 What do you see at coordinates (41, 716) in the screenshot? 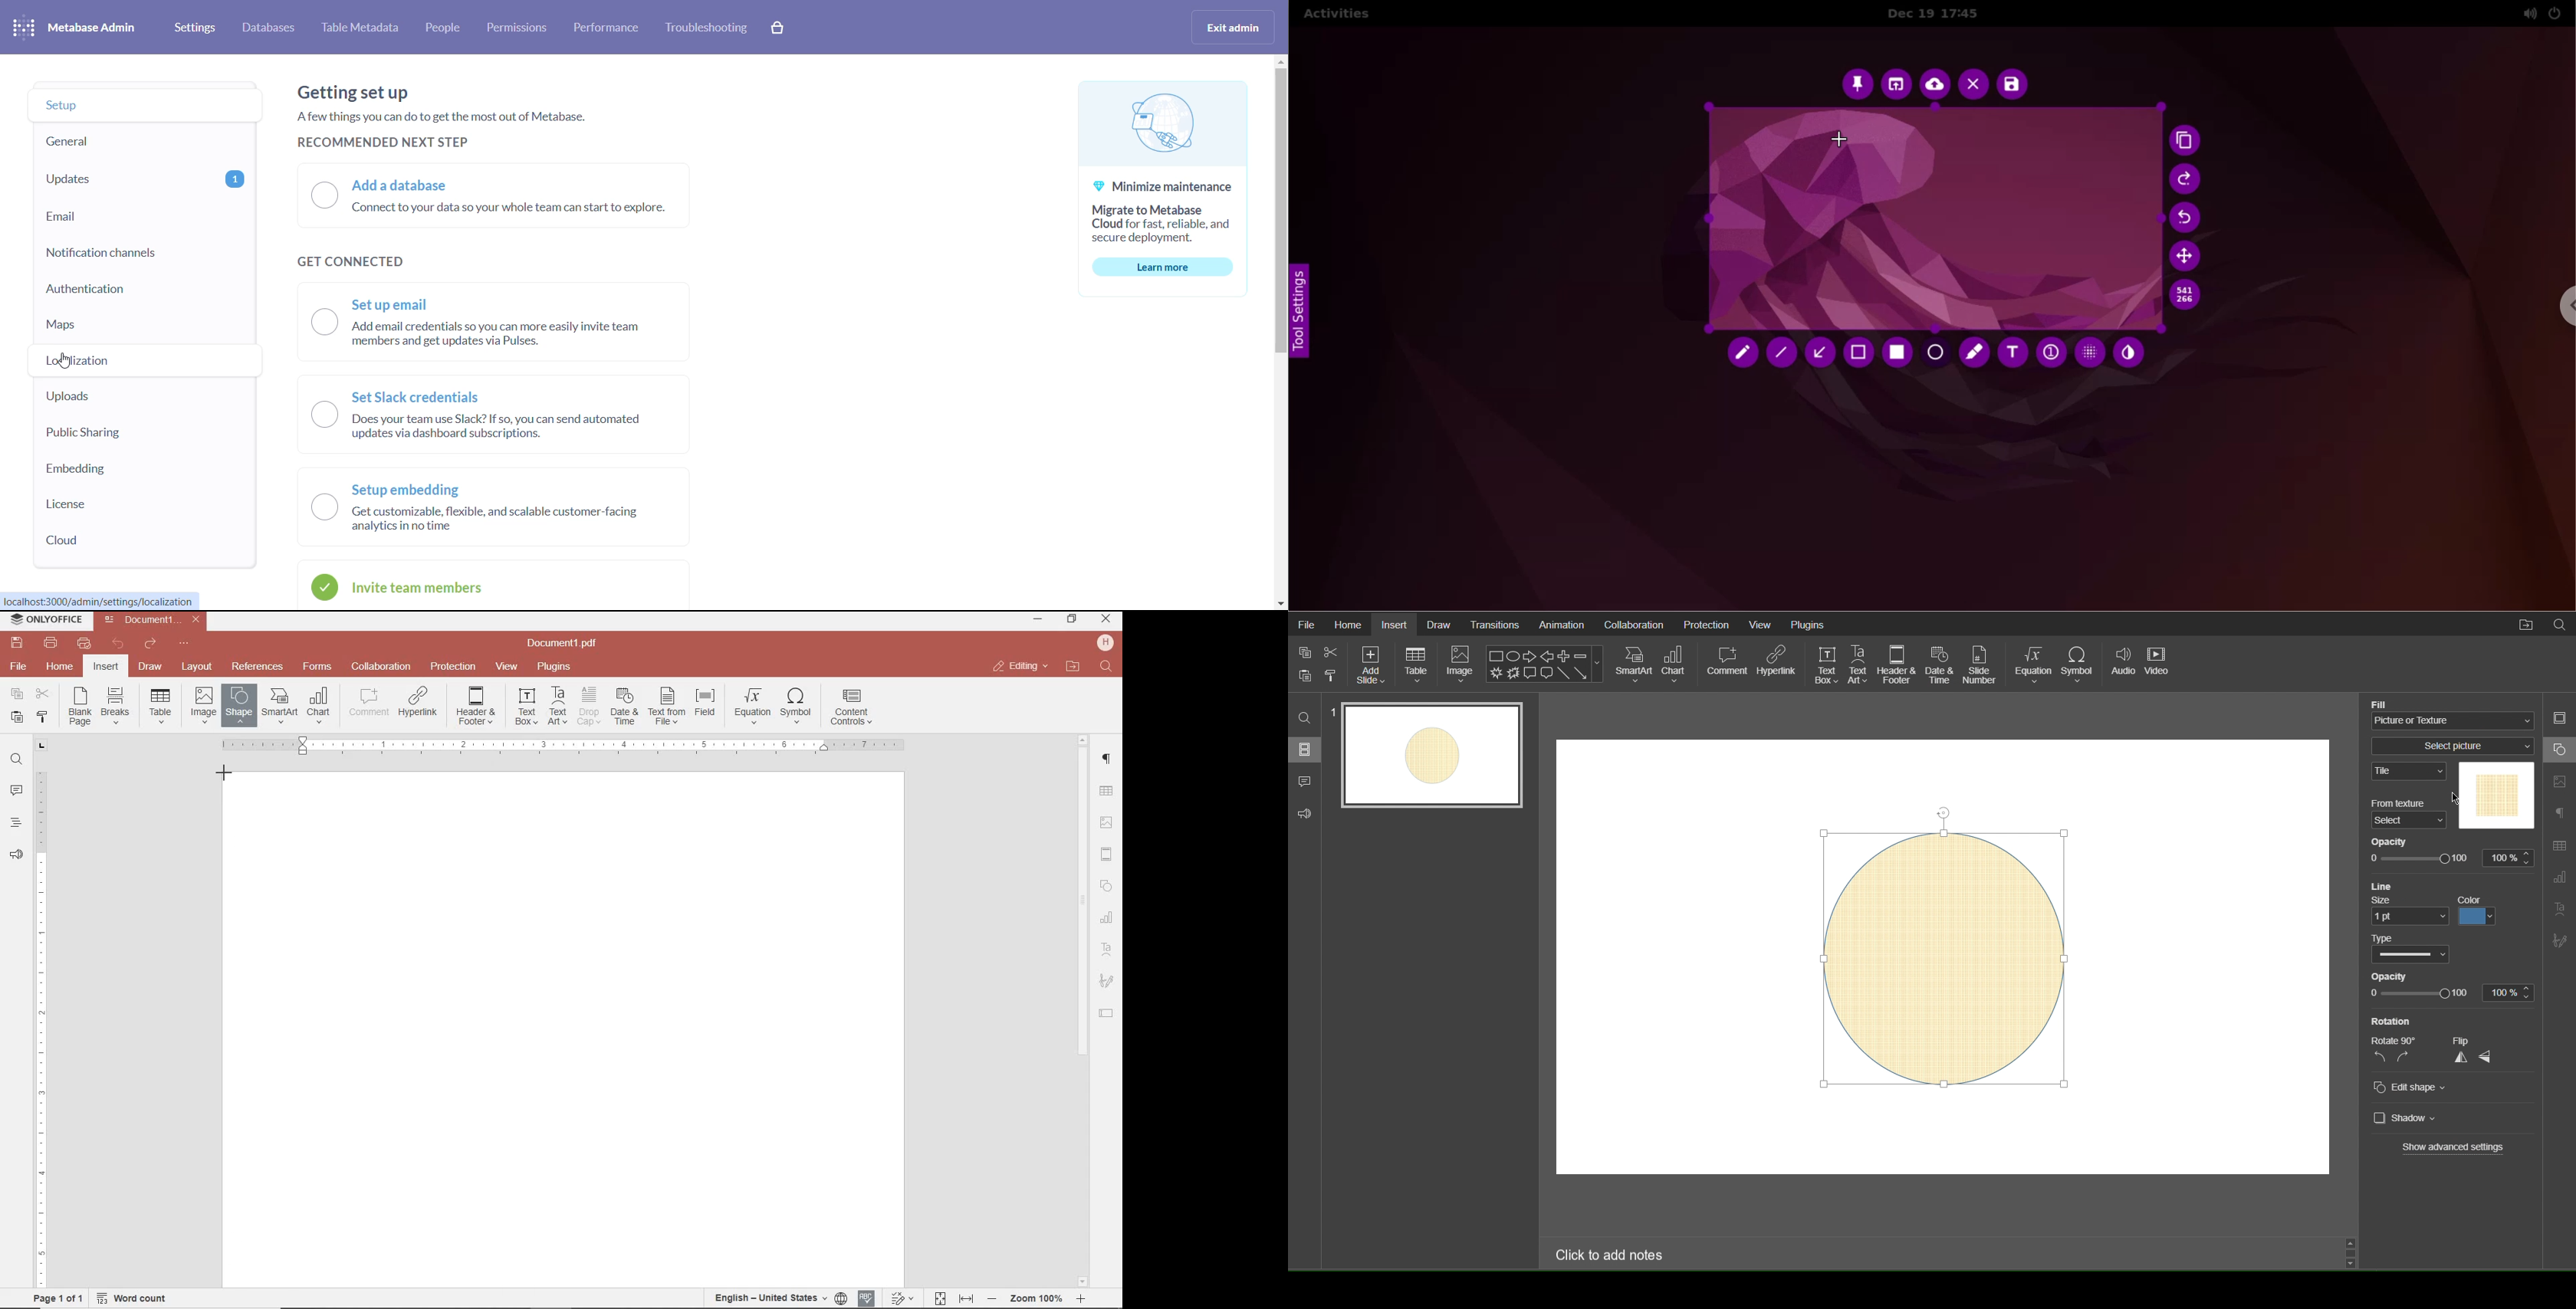
I see `copy style` at bounding box center [41, 716].